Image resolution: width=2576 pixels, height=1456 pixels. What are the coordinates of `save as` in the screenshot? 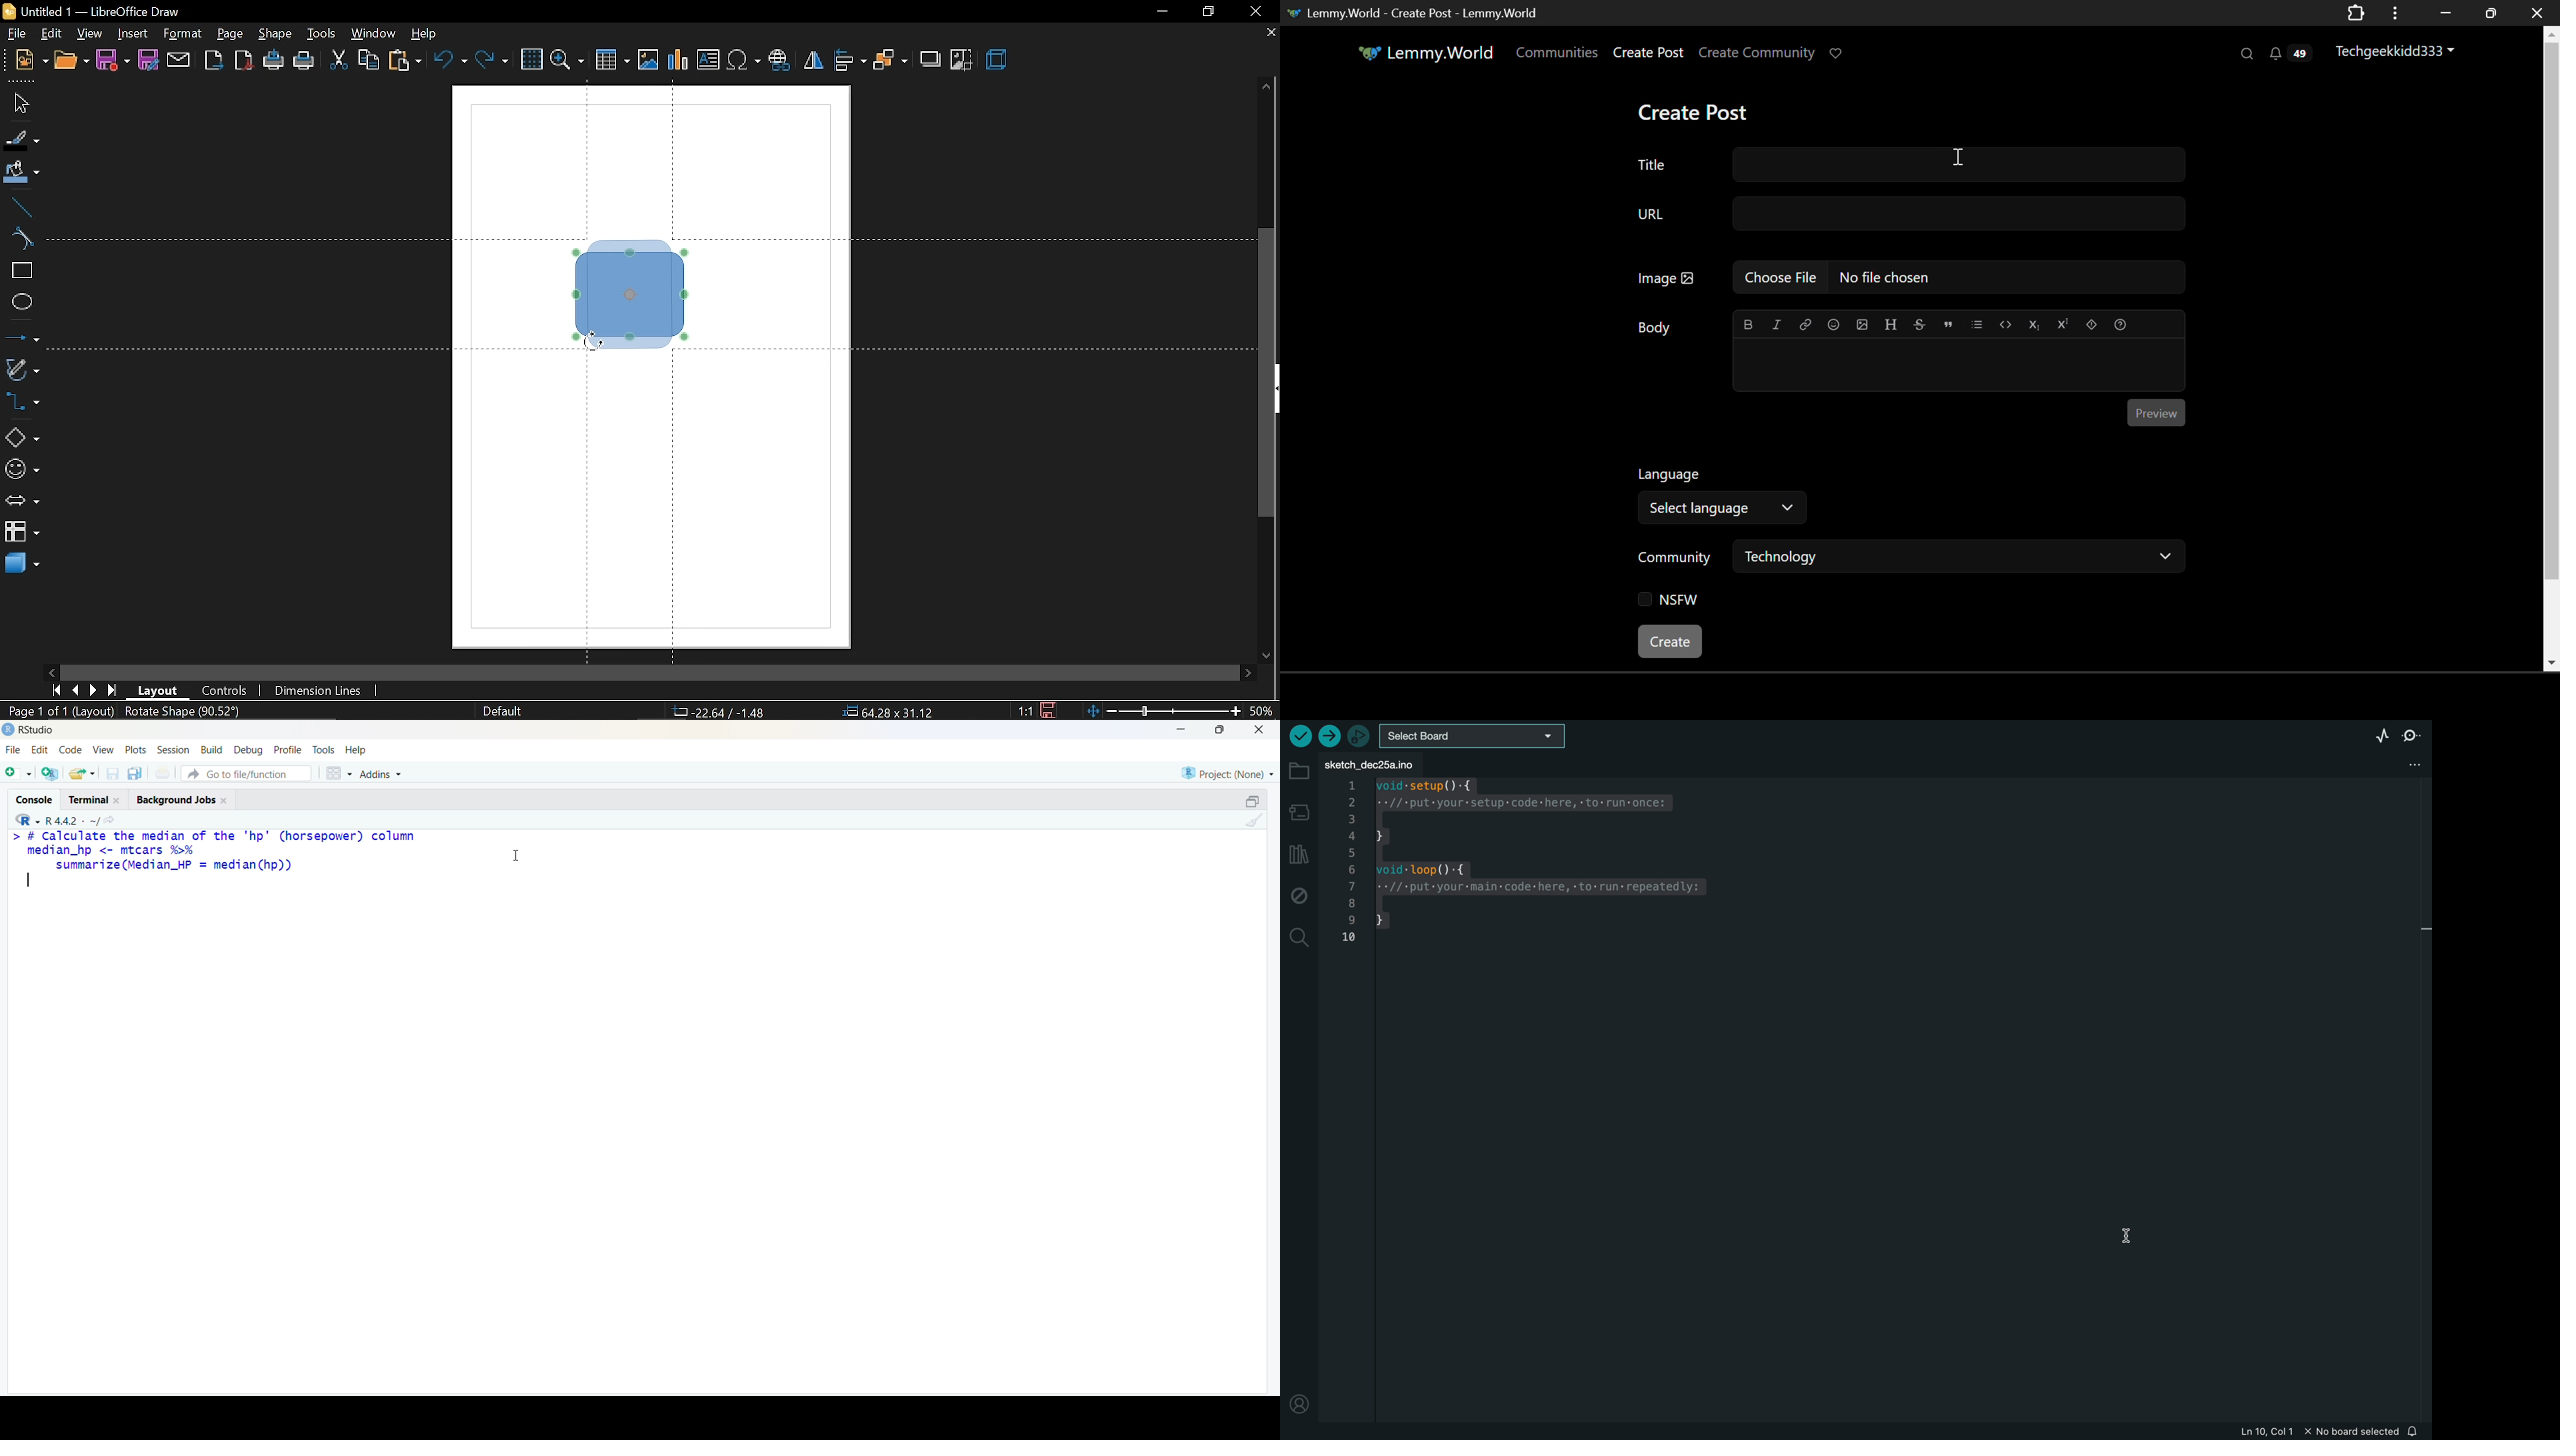 It's located at (148, 61).